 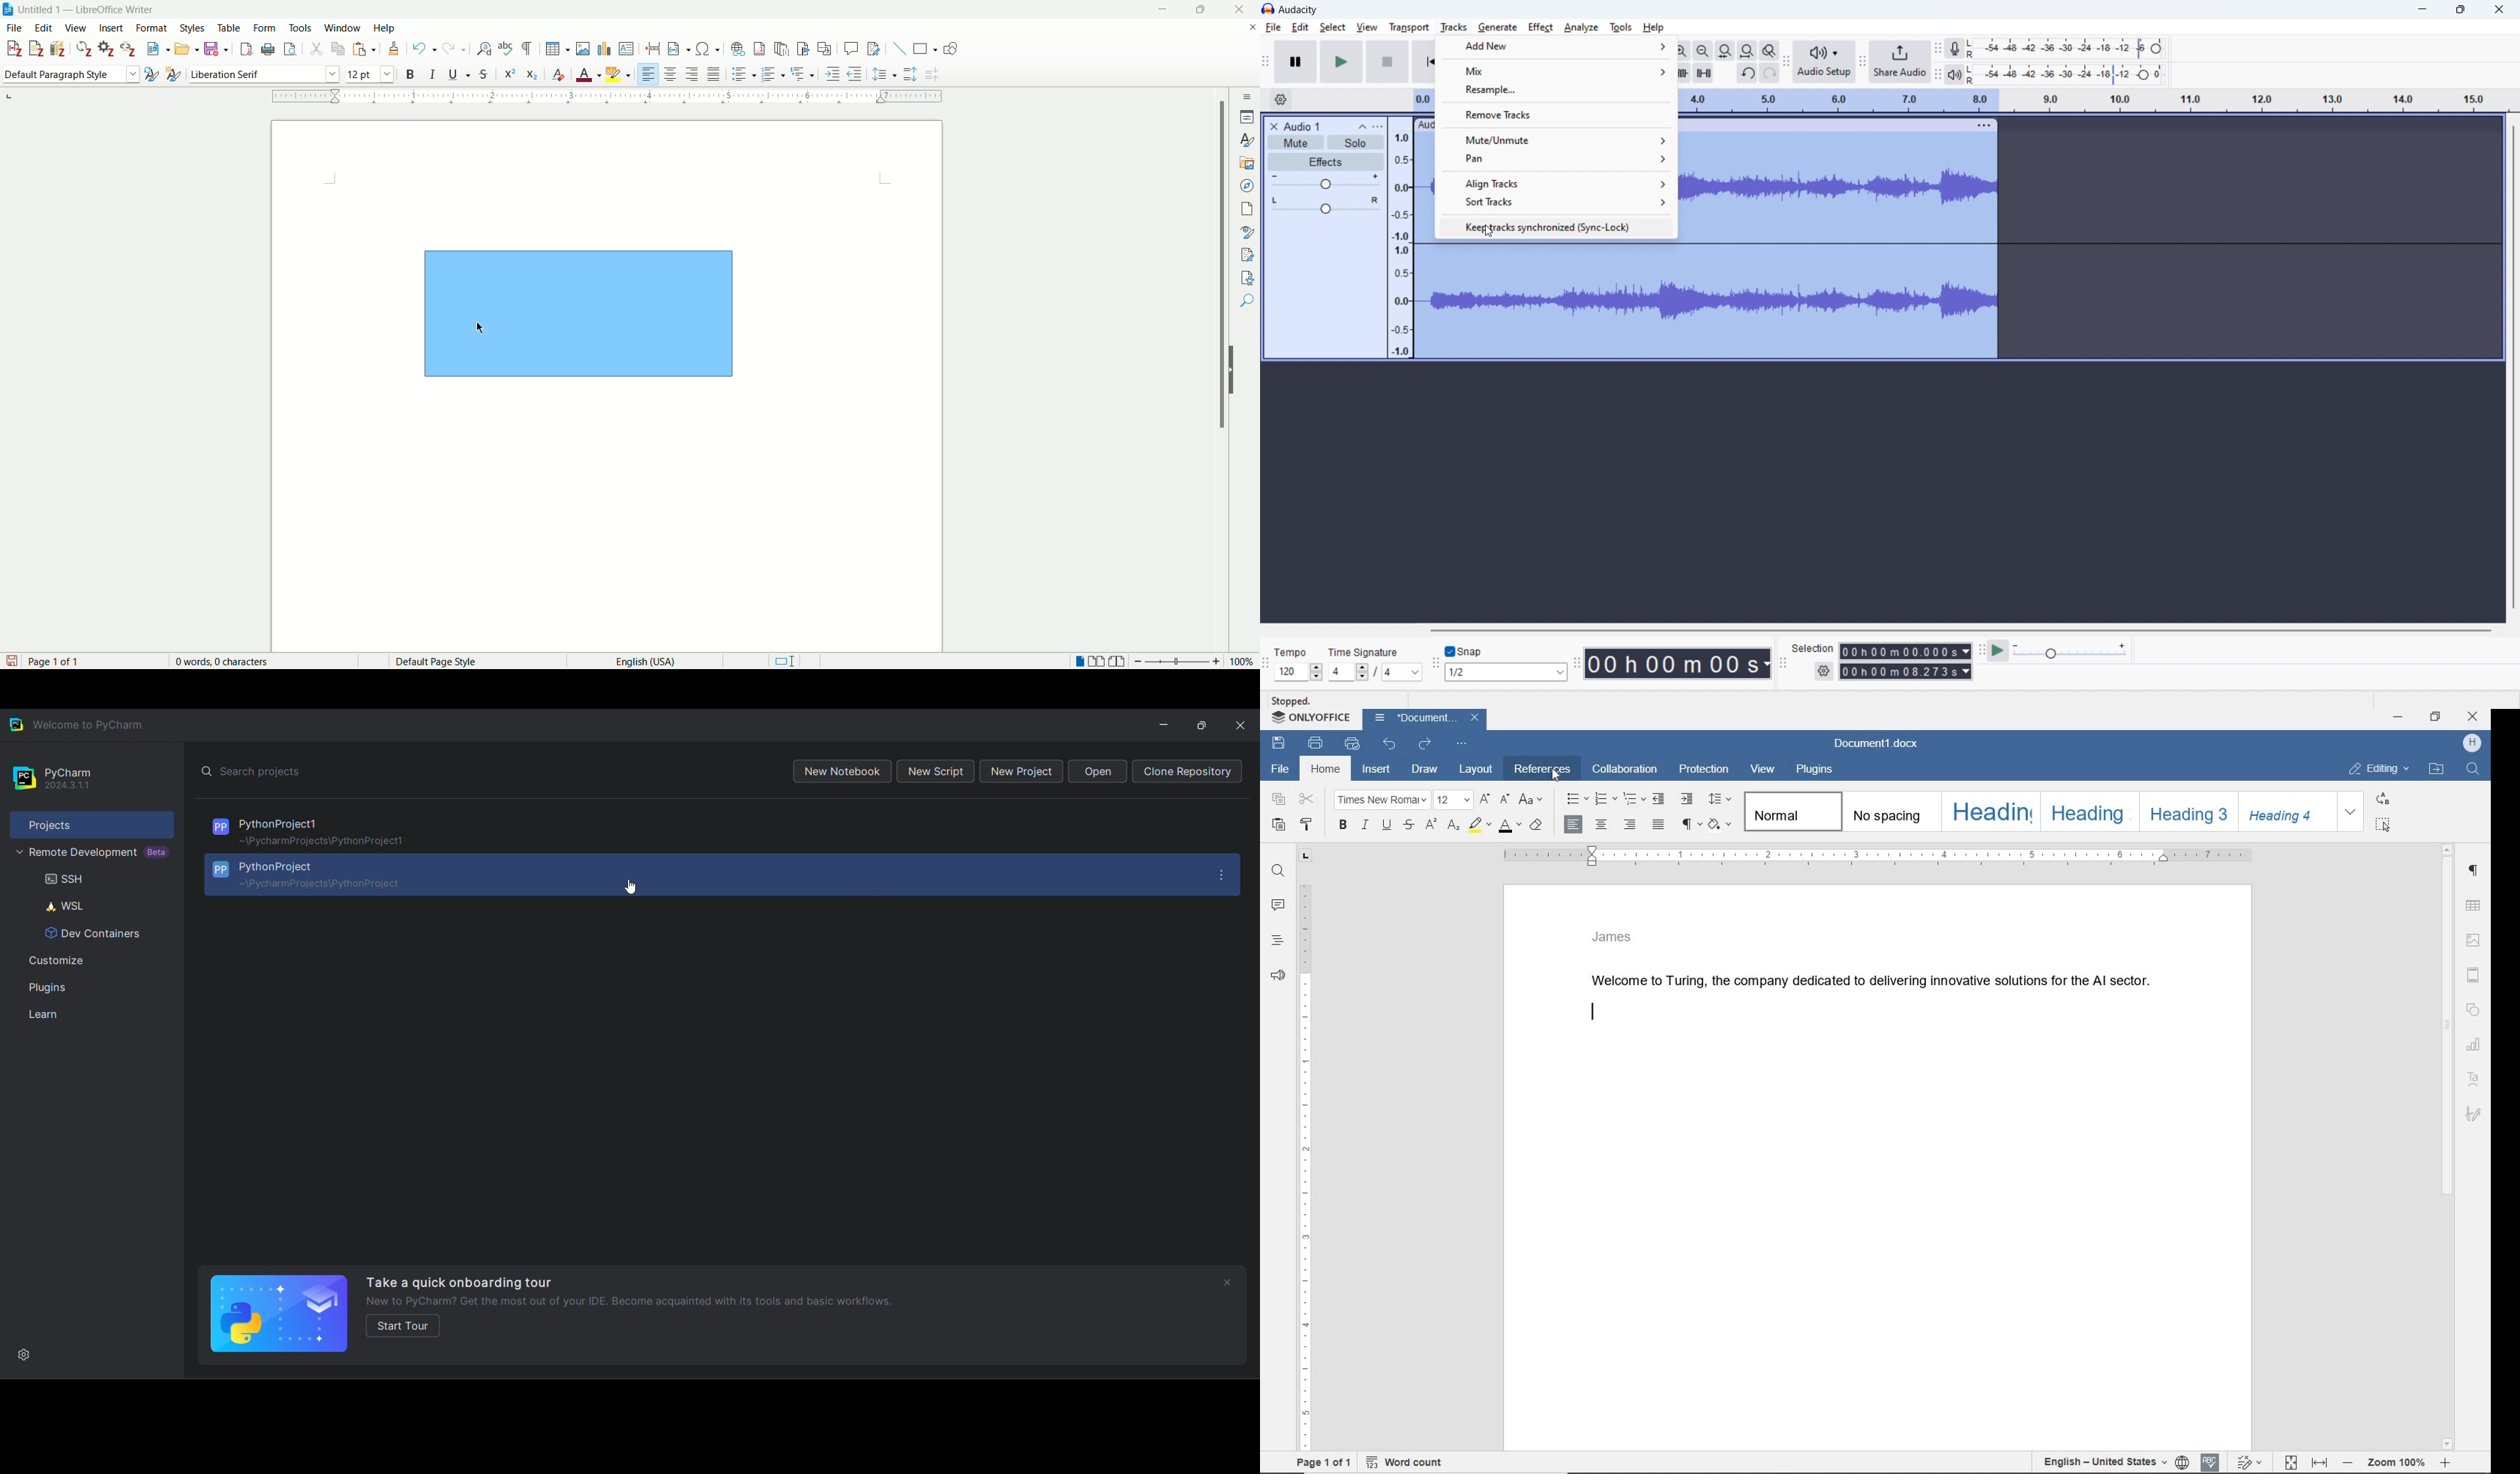 What do you see at coordinates (1604, 825) in the screenshot?
I see `align center` at bounding box center [1604, 825].